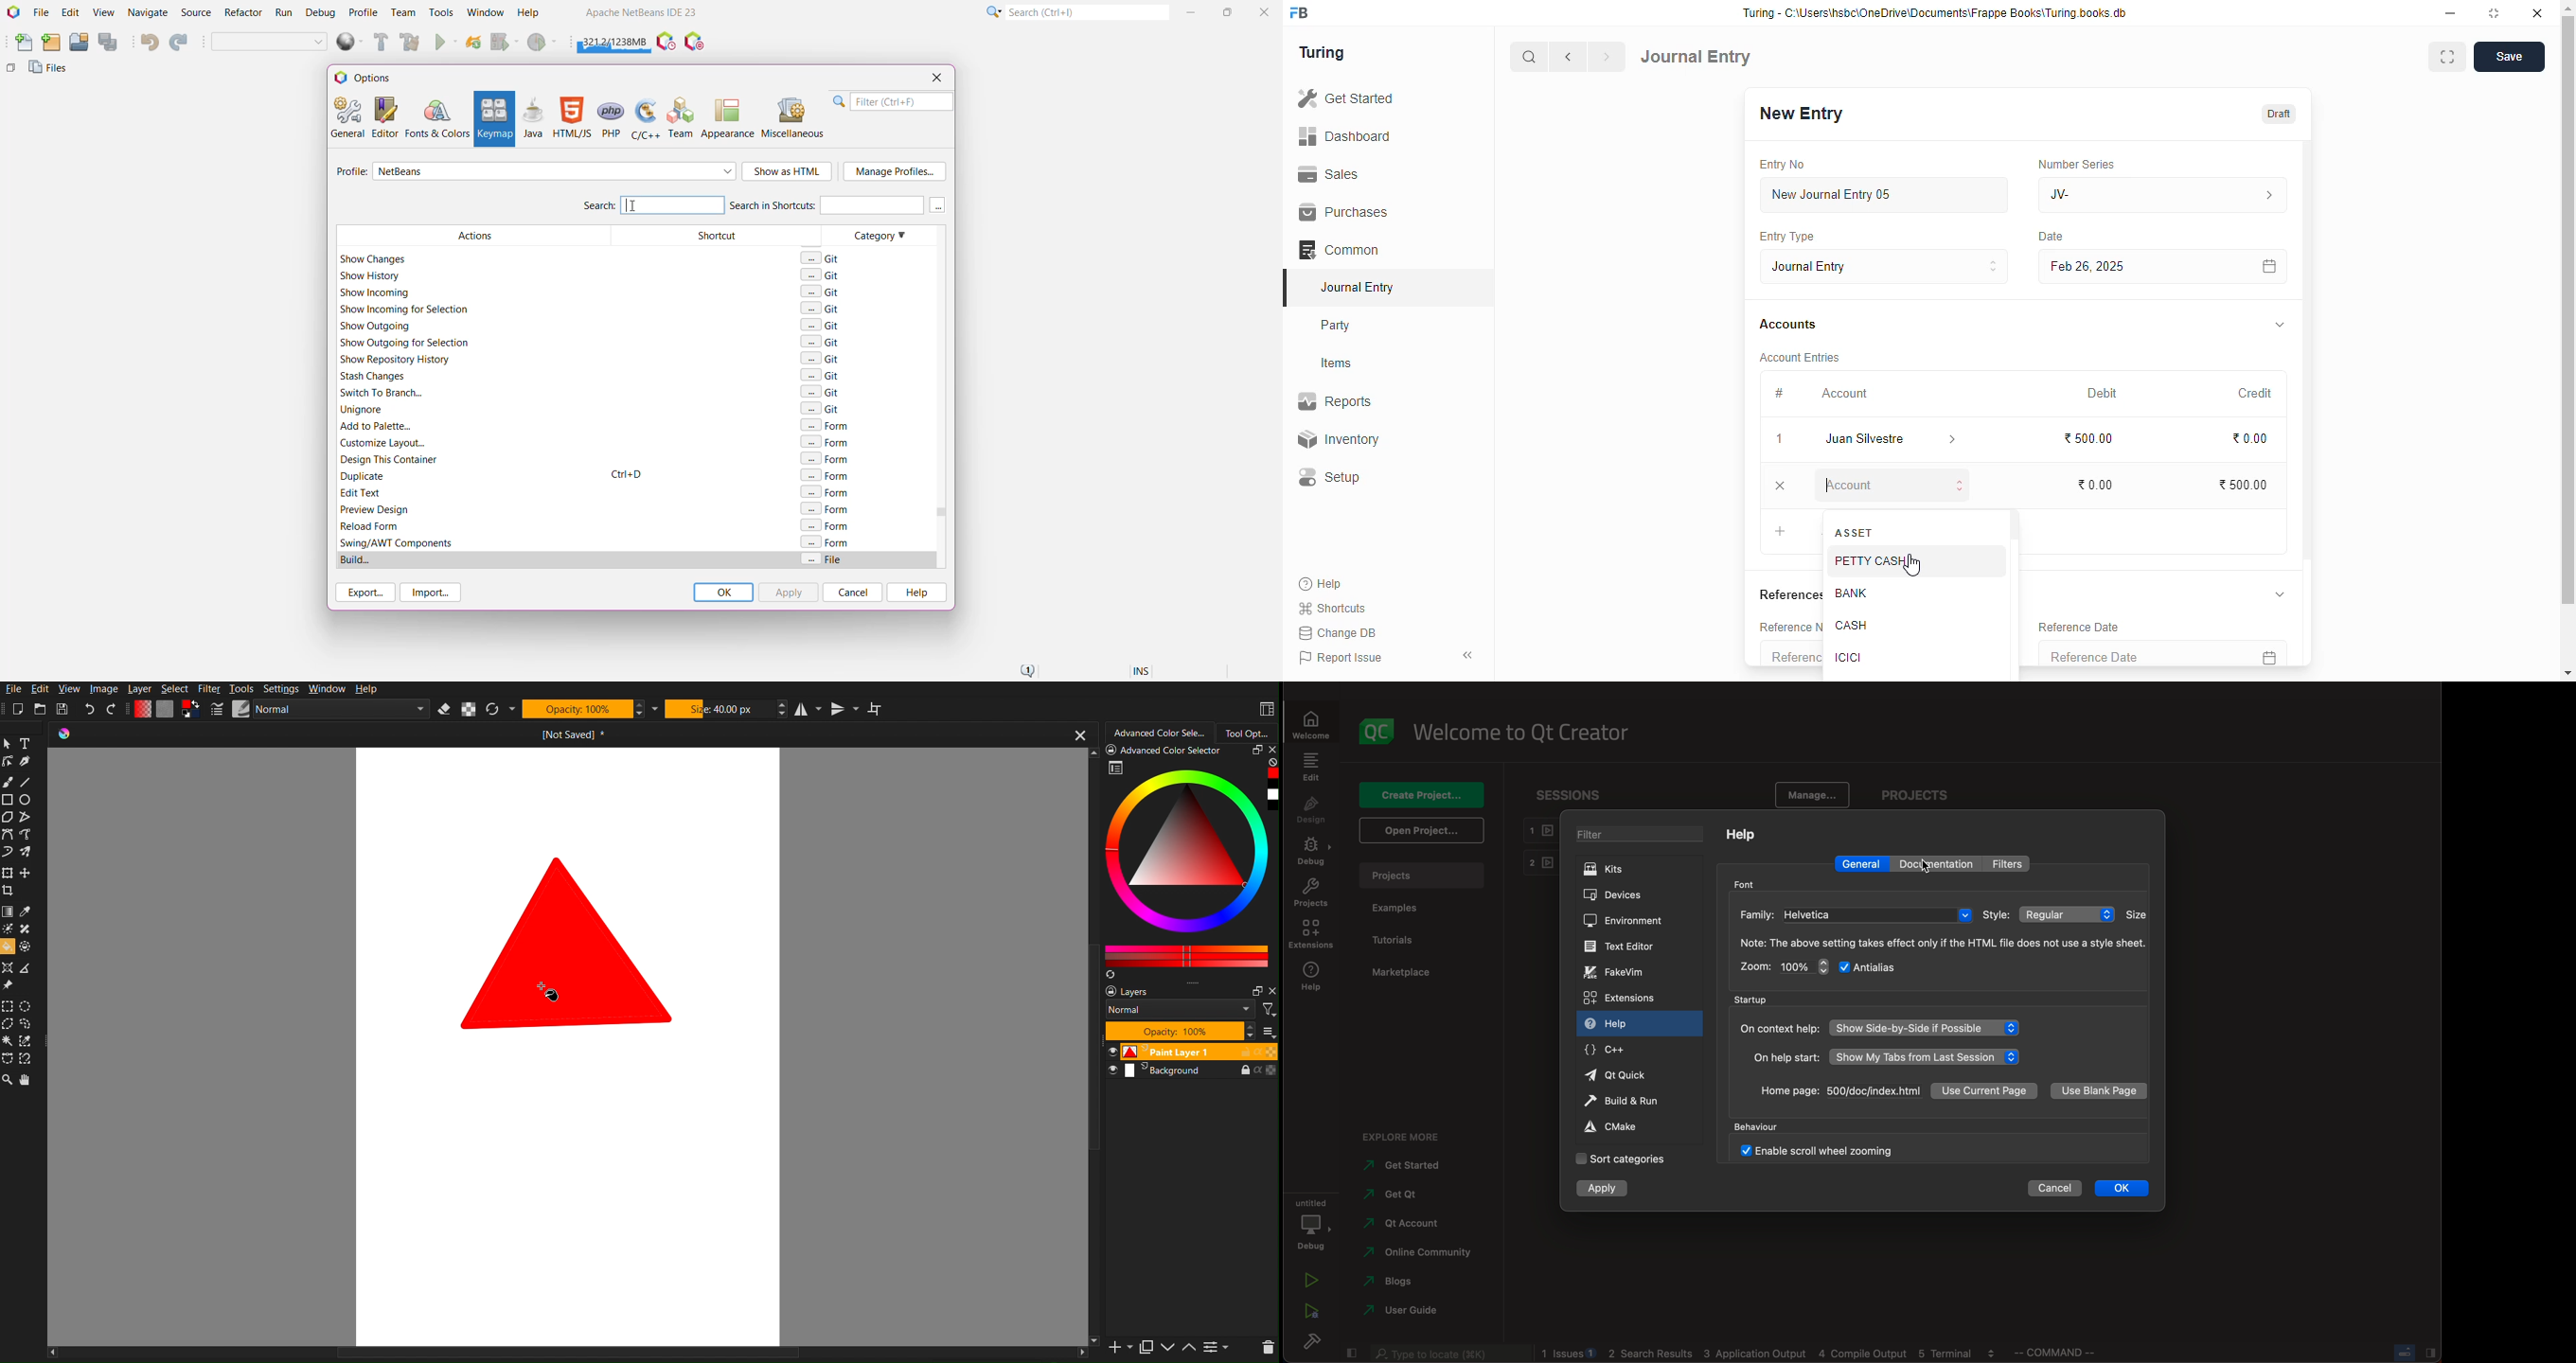 This screenshot has width=2576, height=1372. I want to click on reference date, so click(2076, 627).